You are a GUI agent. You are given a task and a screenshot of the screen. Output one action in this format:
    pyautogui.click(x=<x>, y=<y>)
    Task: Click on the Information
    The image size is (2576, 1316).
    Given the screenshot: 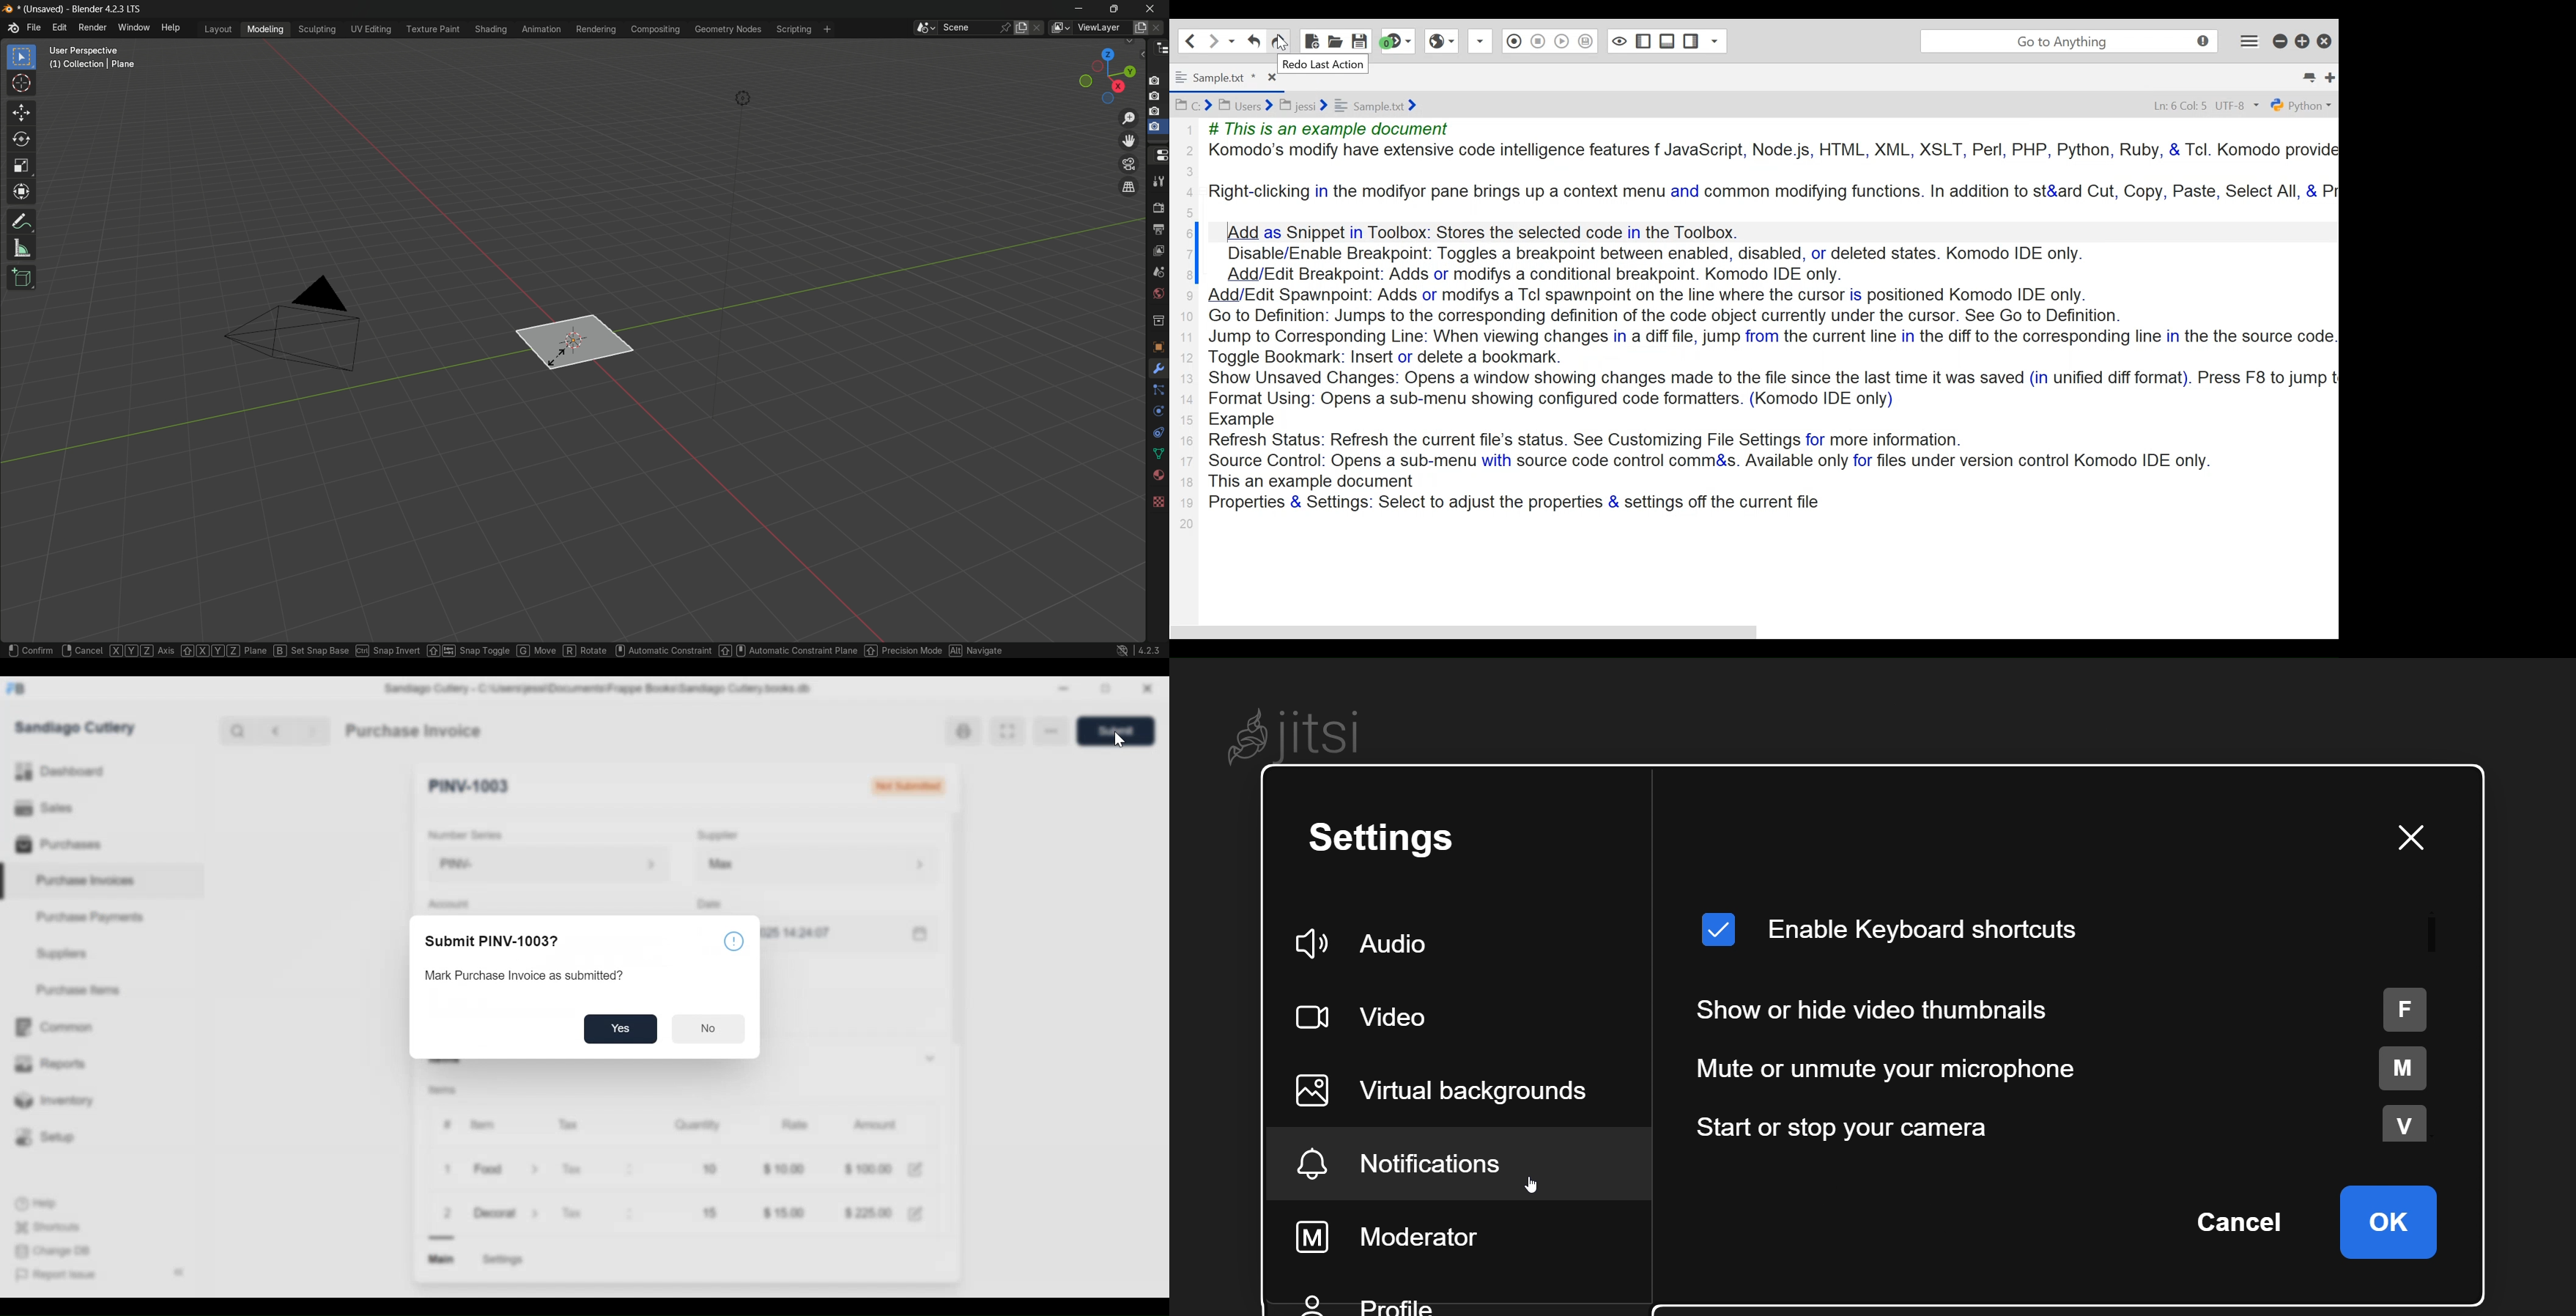 What is the action you would take?
    pyautogui.click(x=733, y=941)
    